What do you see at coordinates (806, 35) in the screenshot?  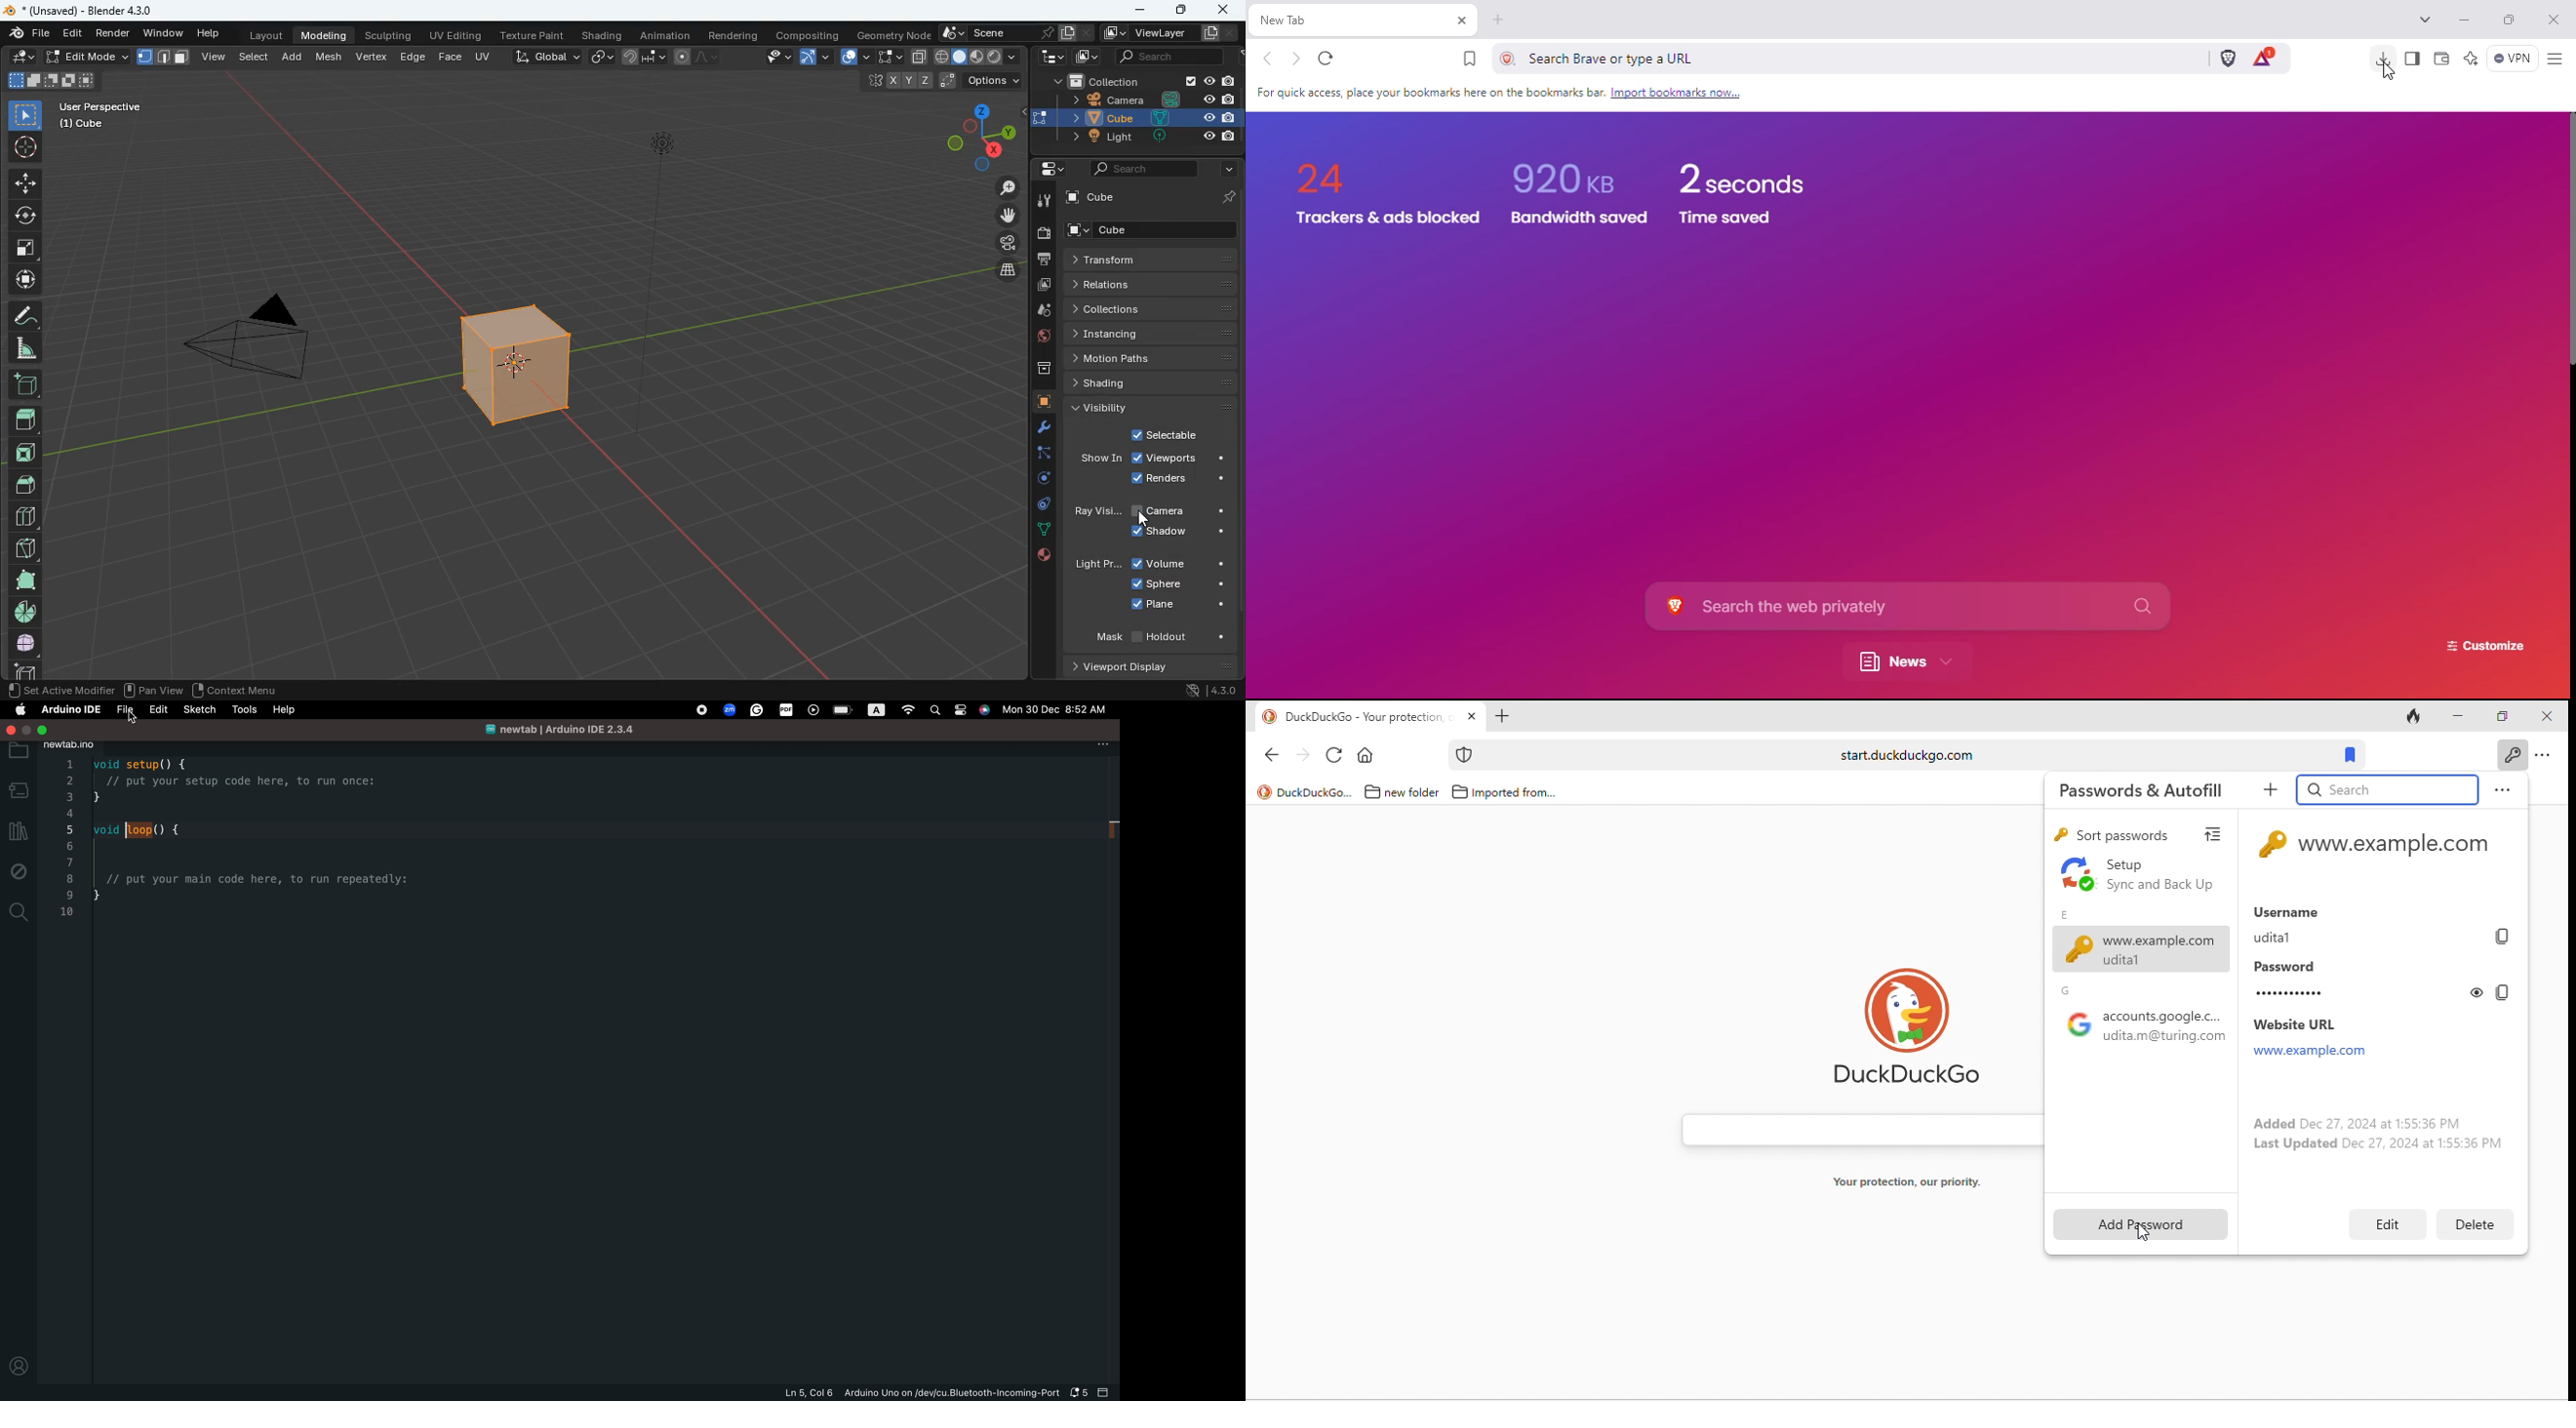 I see `compositing` at bounding box center [806, 35].